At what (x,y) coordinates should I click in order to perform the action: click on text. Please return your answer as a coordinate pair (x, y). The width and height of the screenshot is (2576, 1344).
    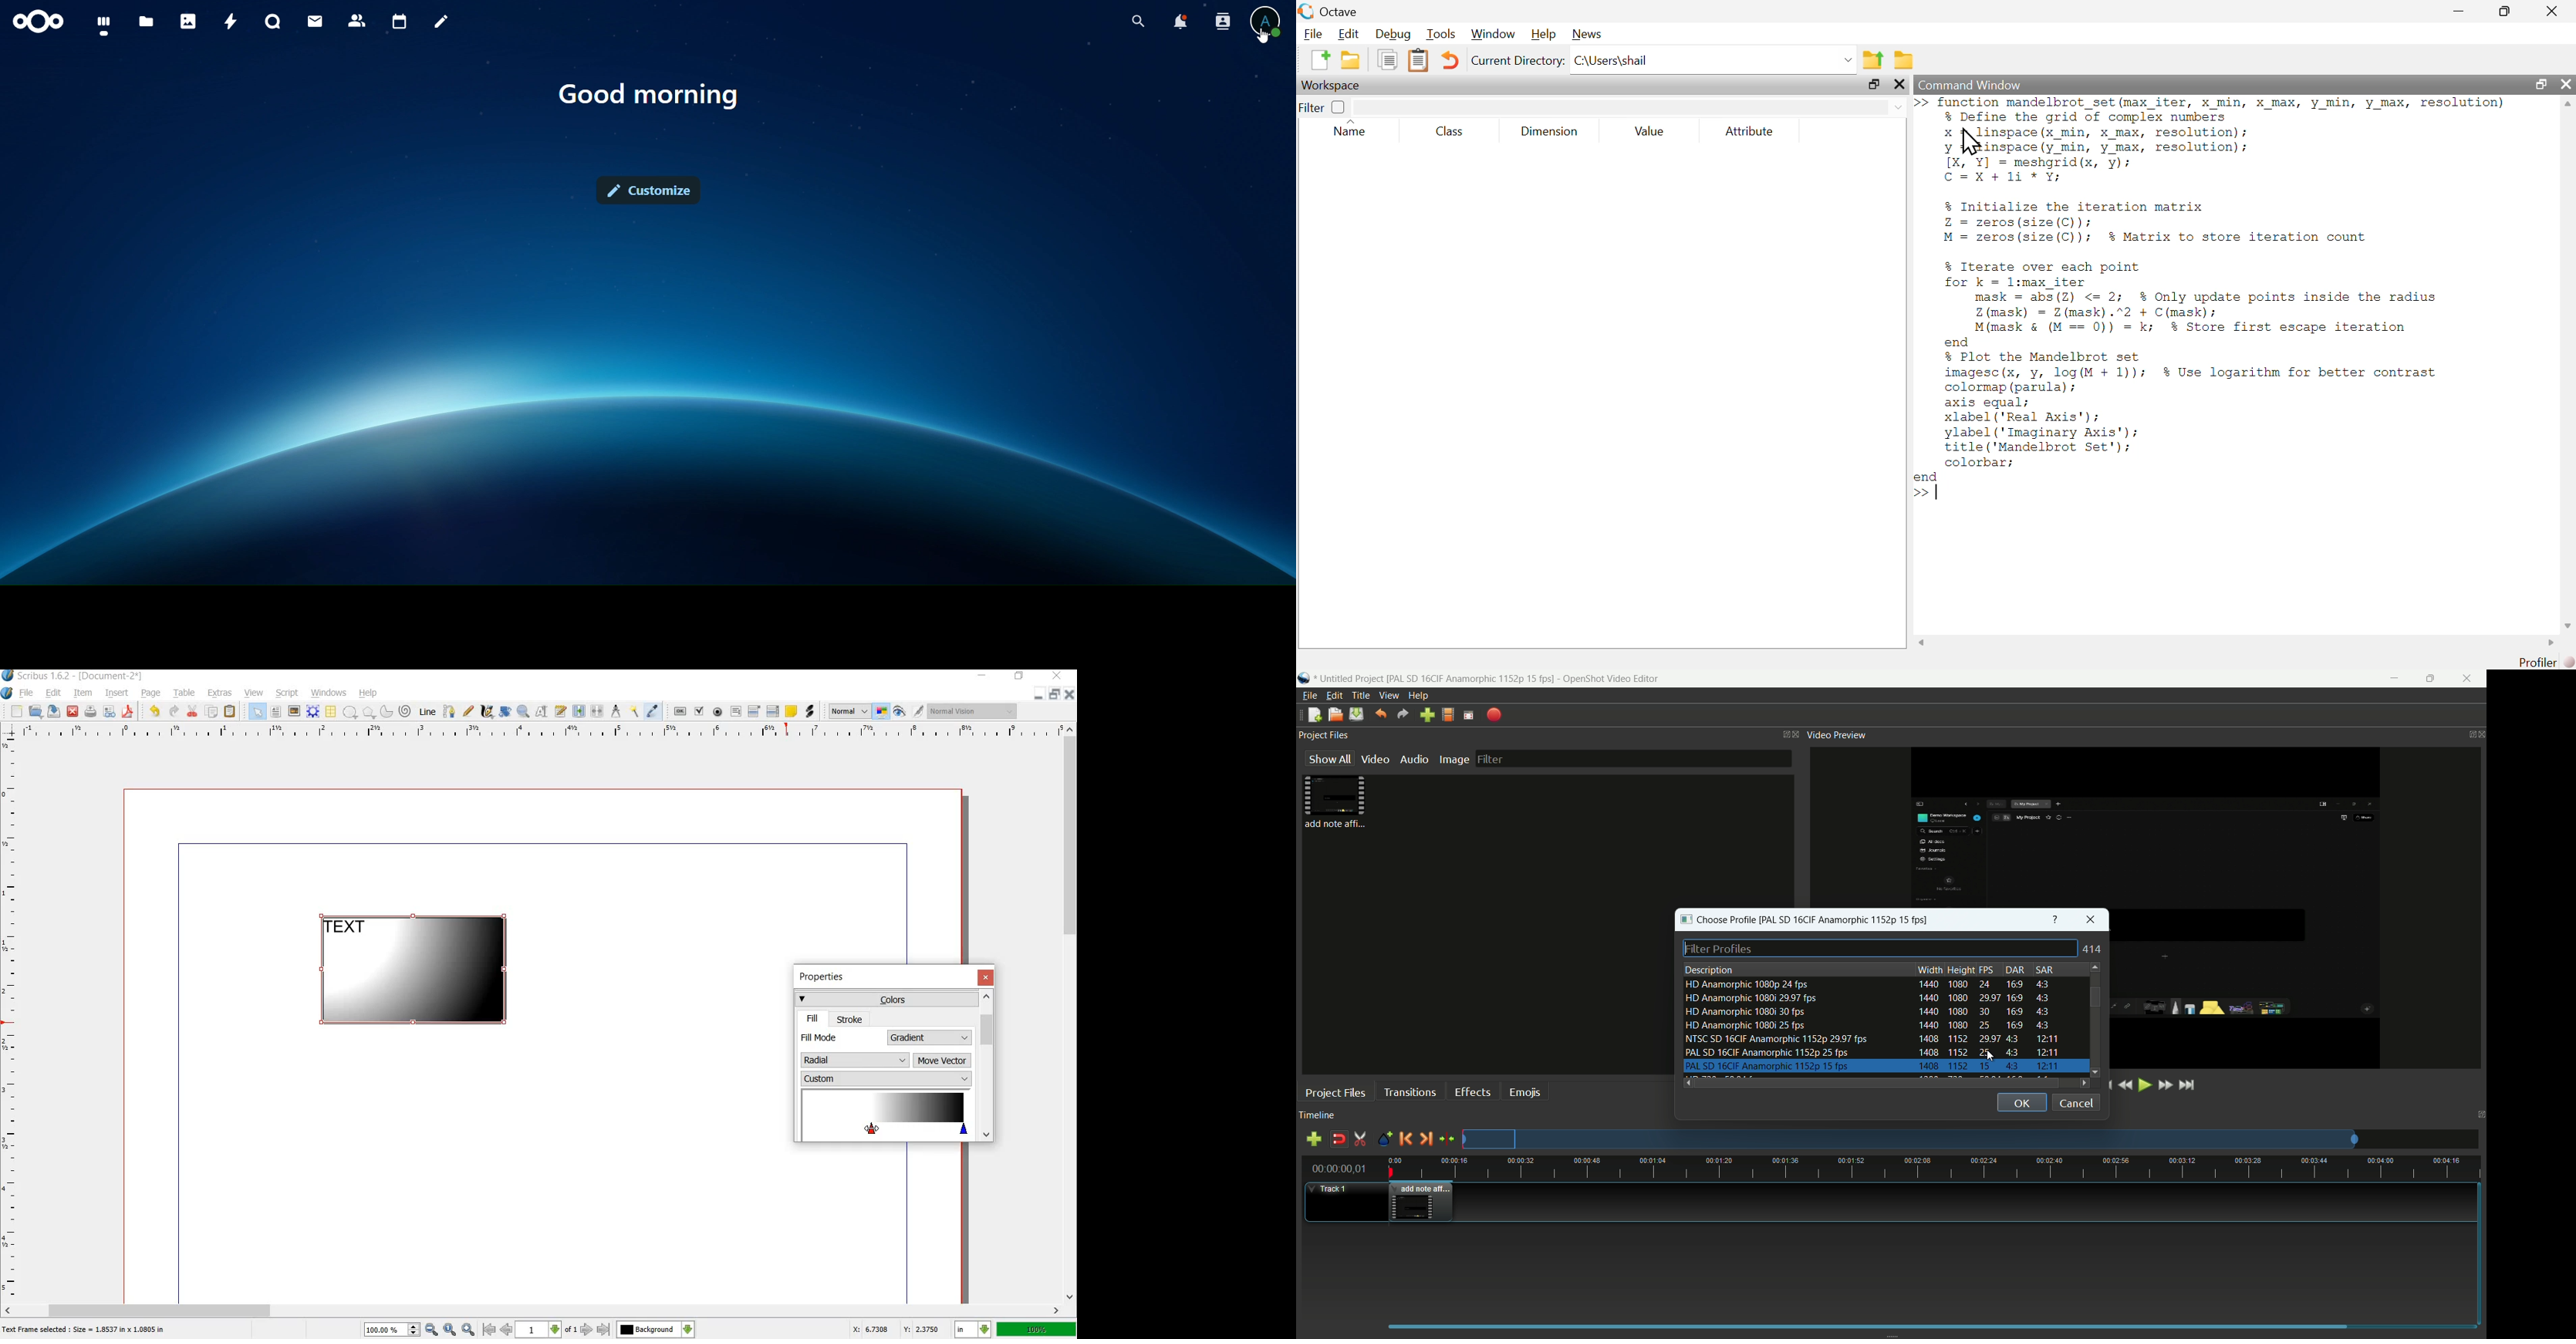
    Looking at the image, I should click on (655, 97).